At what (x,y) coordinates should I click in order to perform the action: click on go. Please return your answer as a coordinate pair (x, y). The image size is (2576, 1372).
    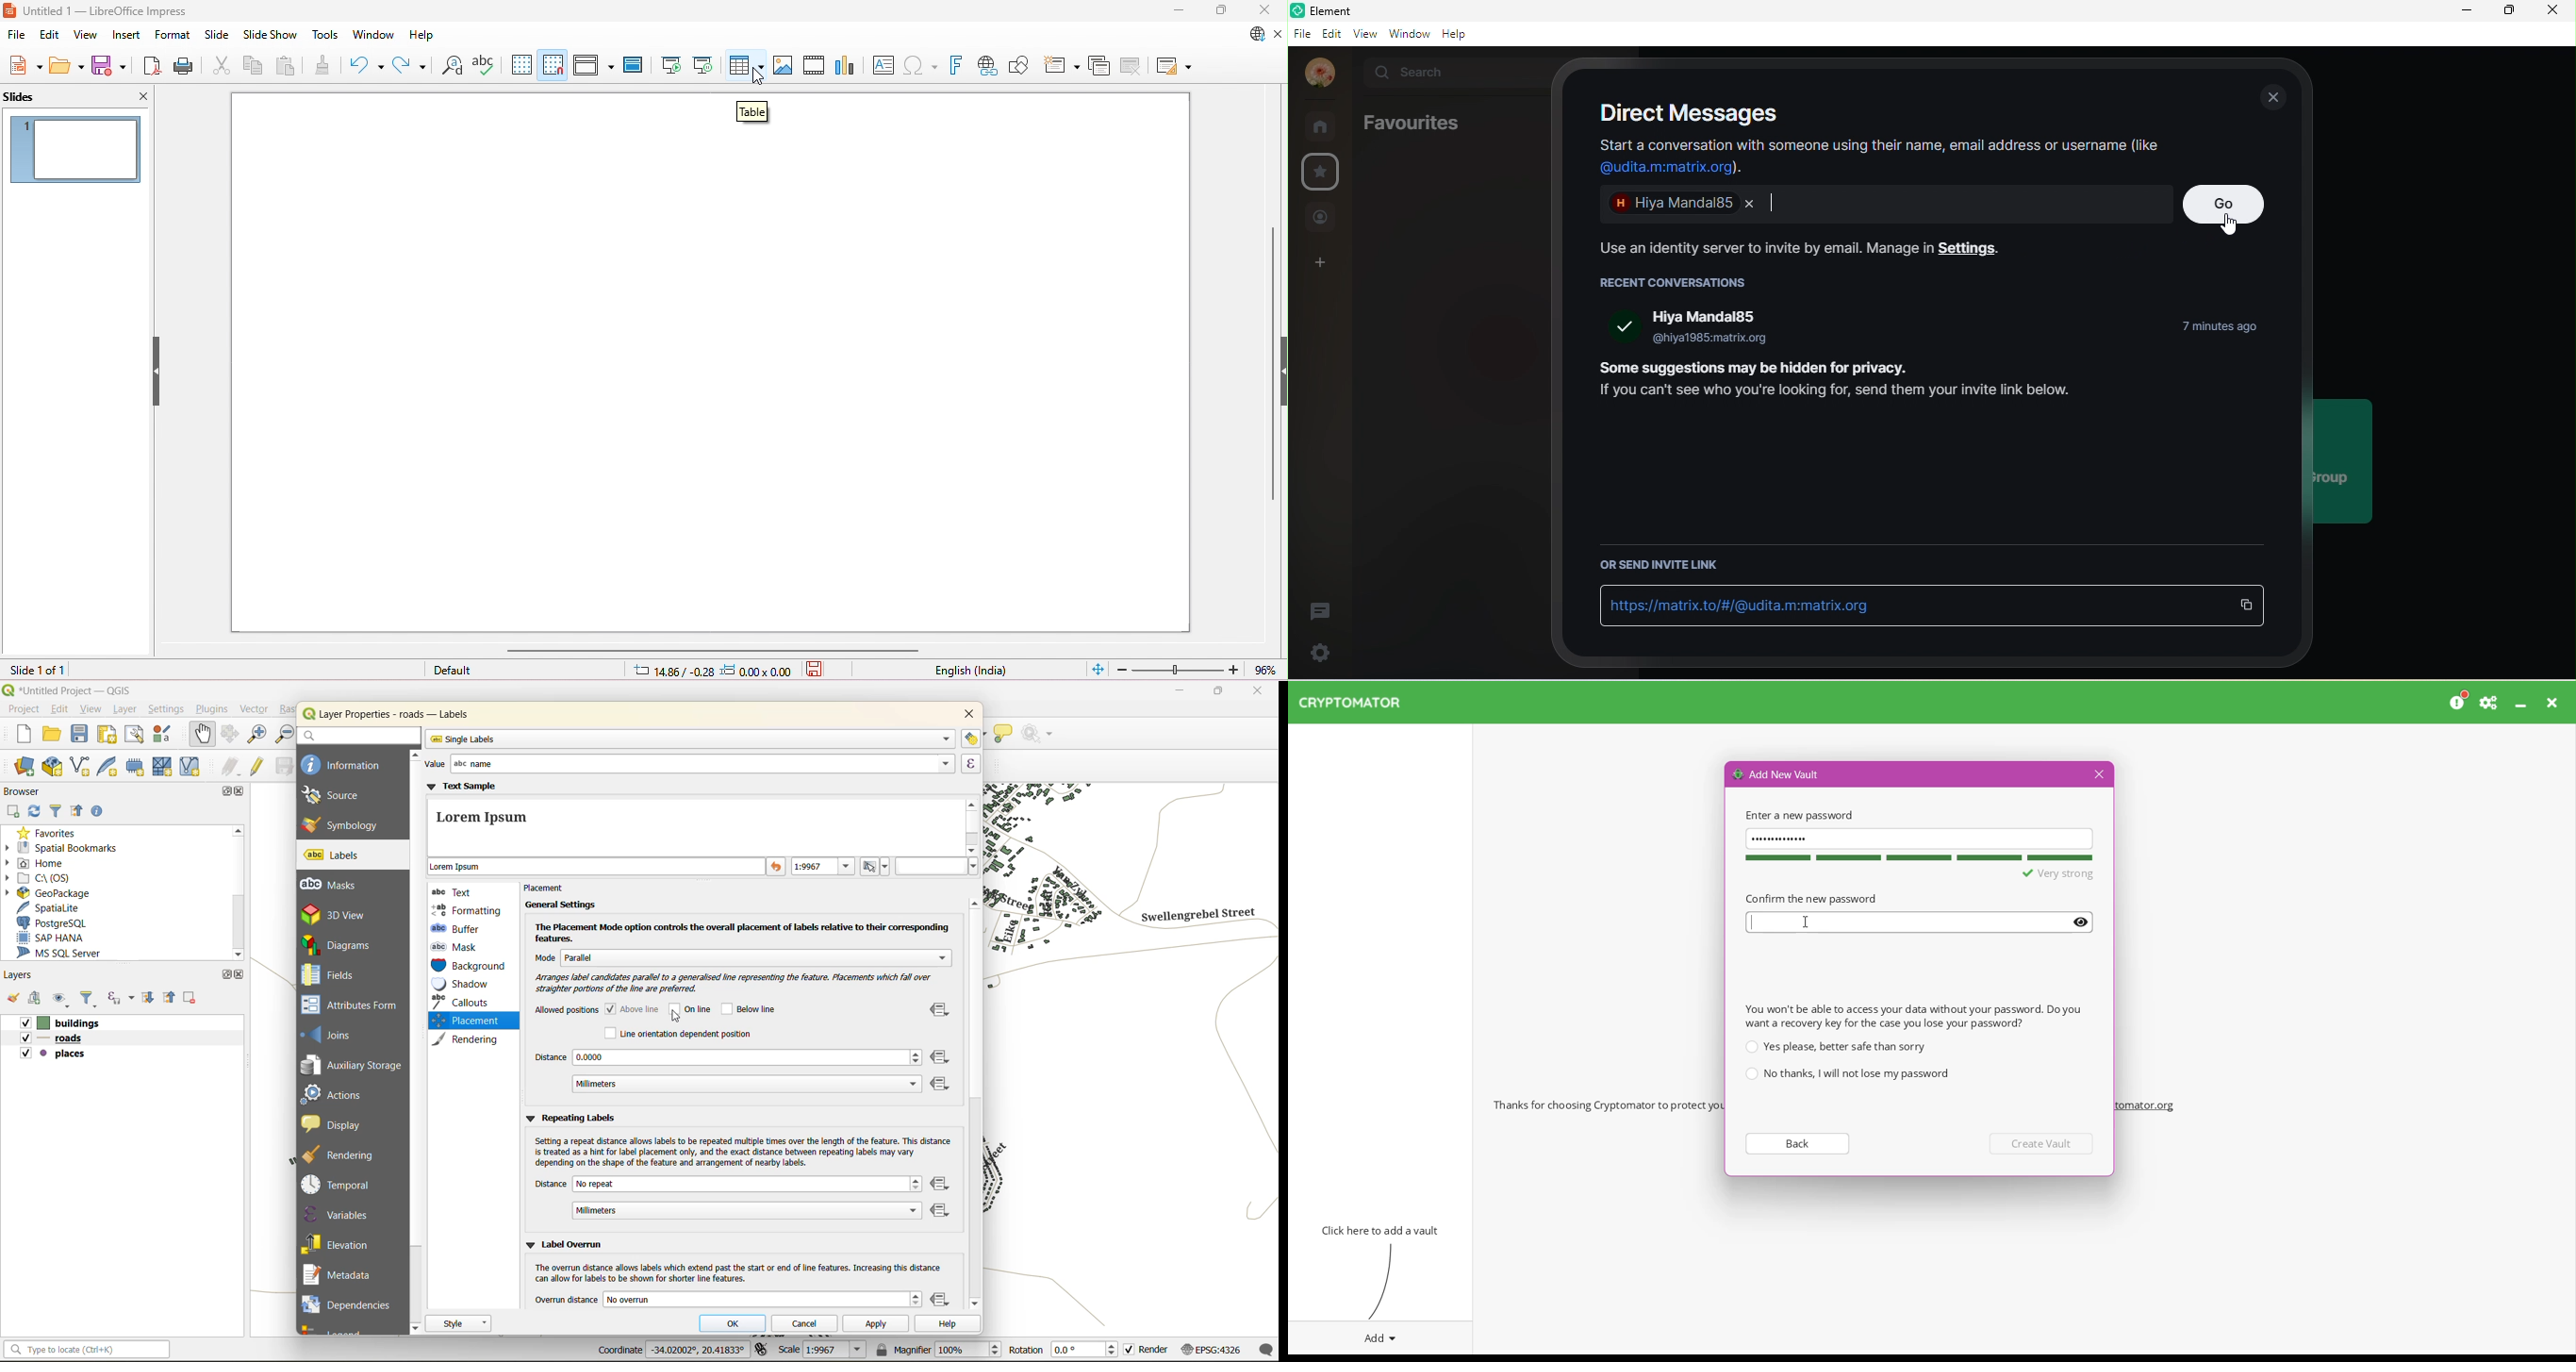
    Looking at the image, I should click on (2224, 205).